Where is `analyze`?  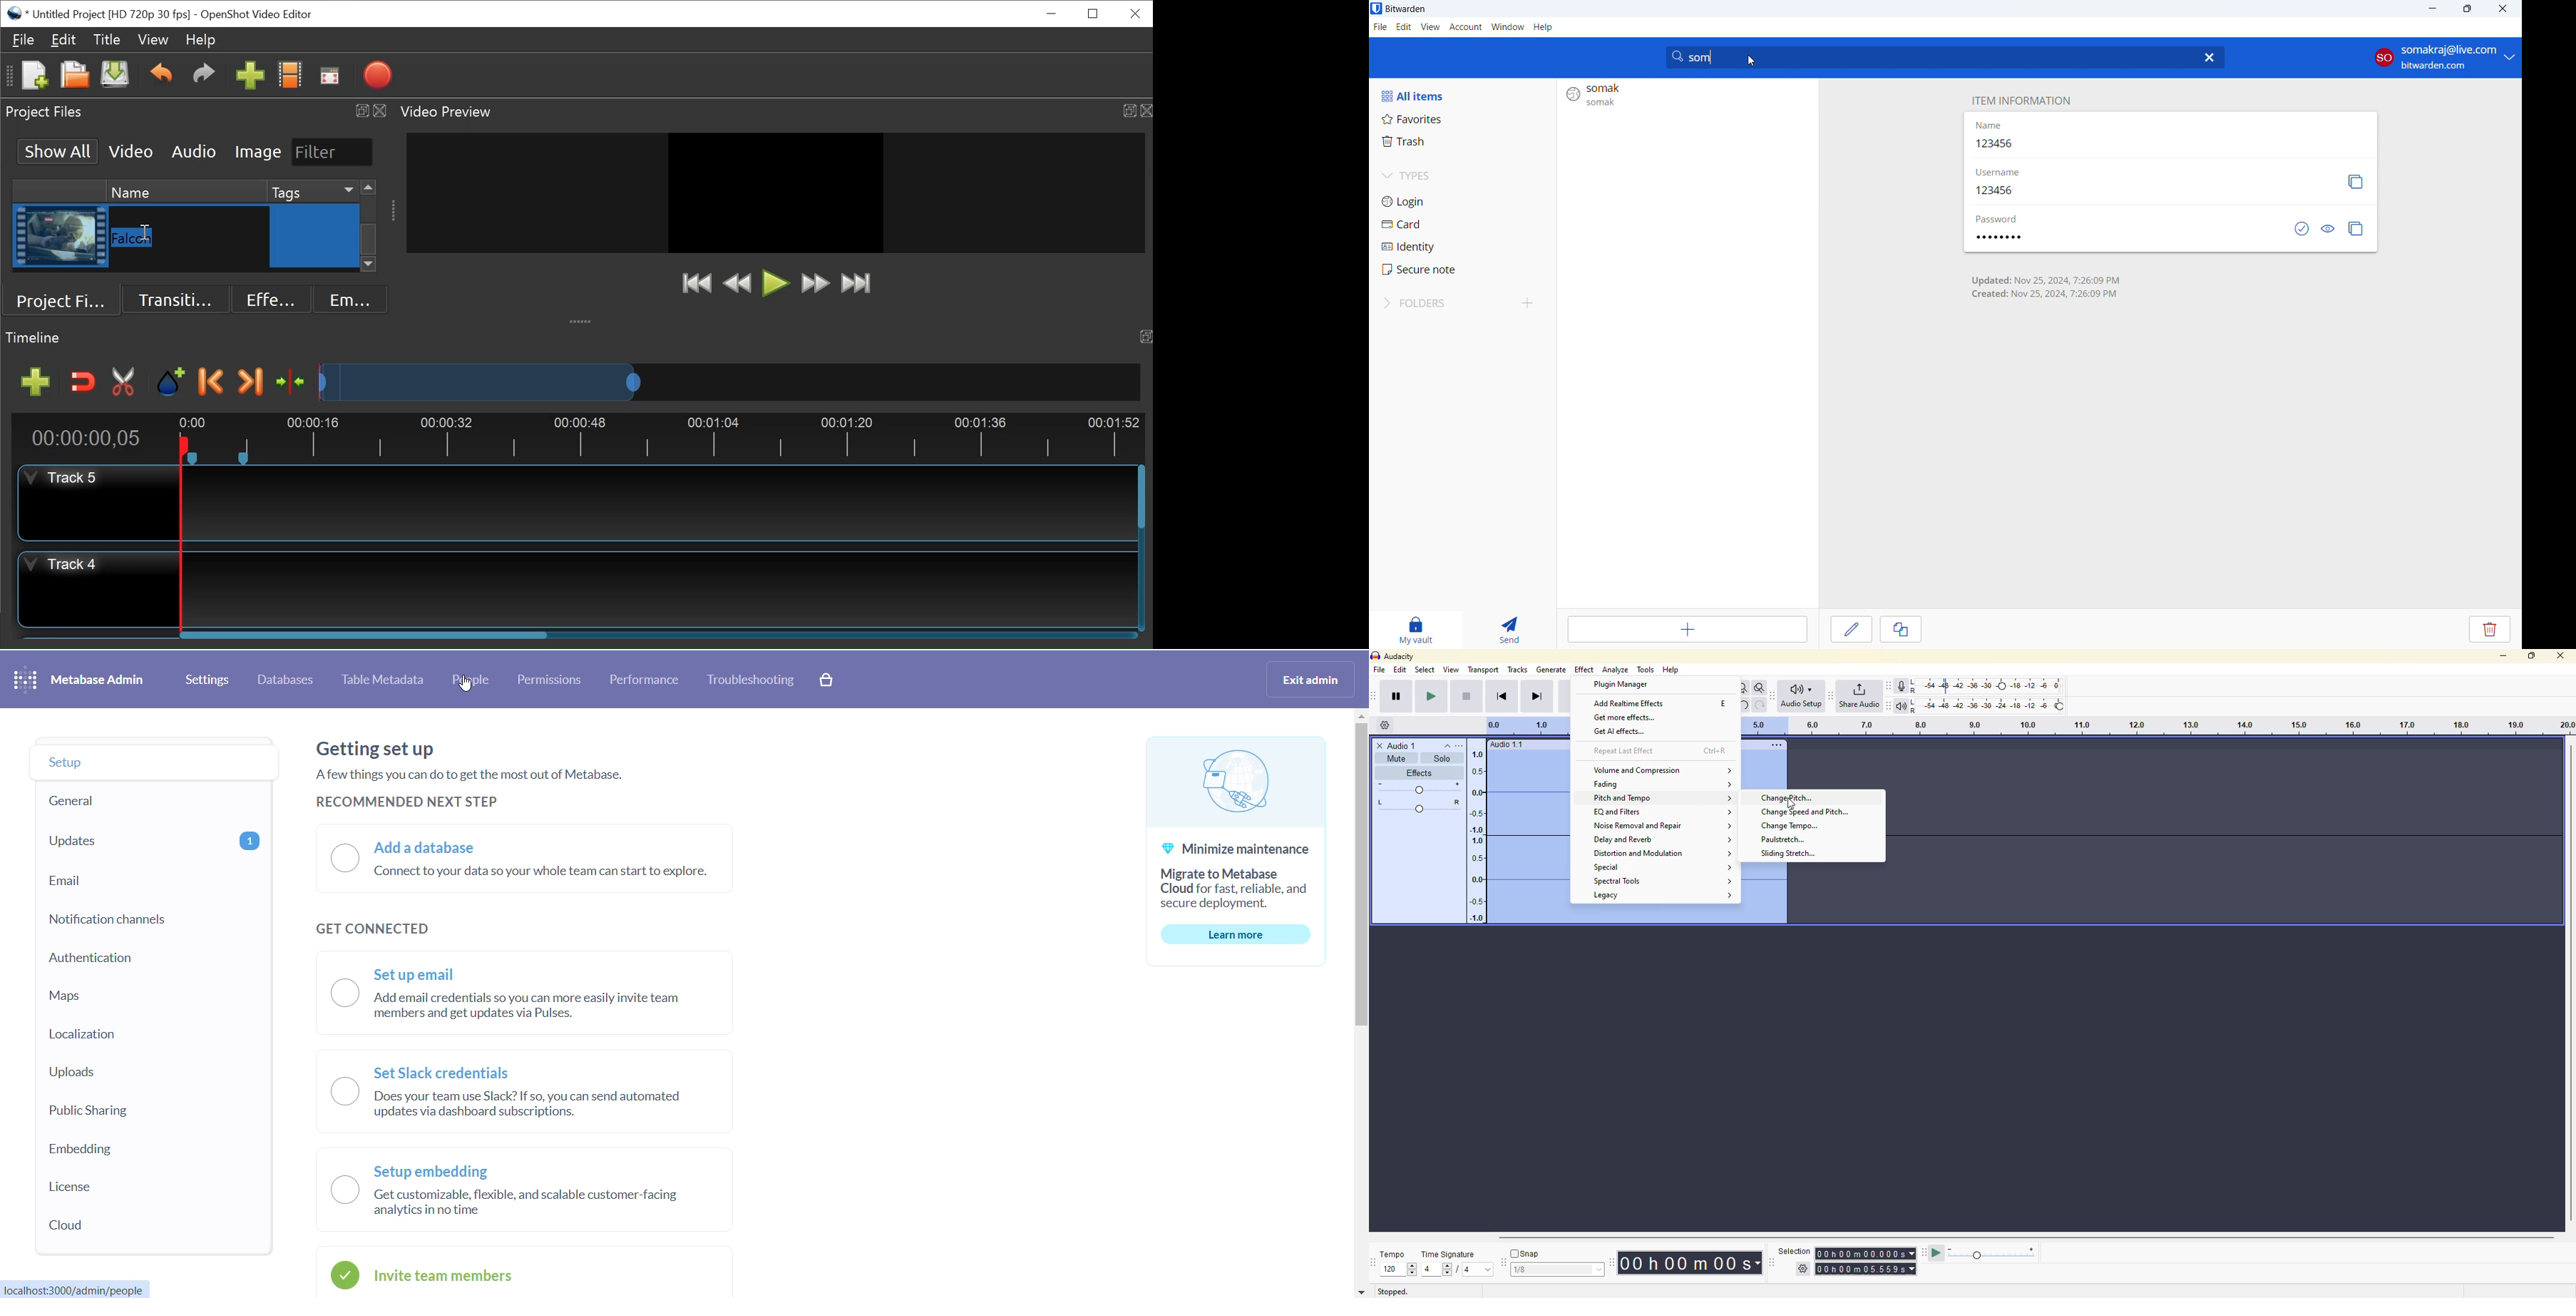
analyze is located at coordinates (1617, 670).